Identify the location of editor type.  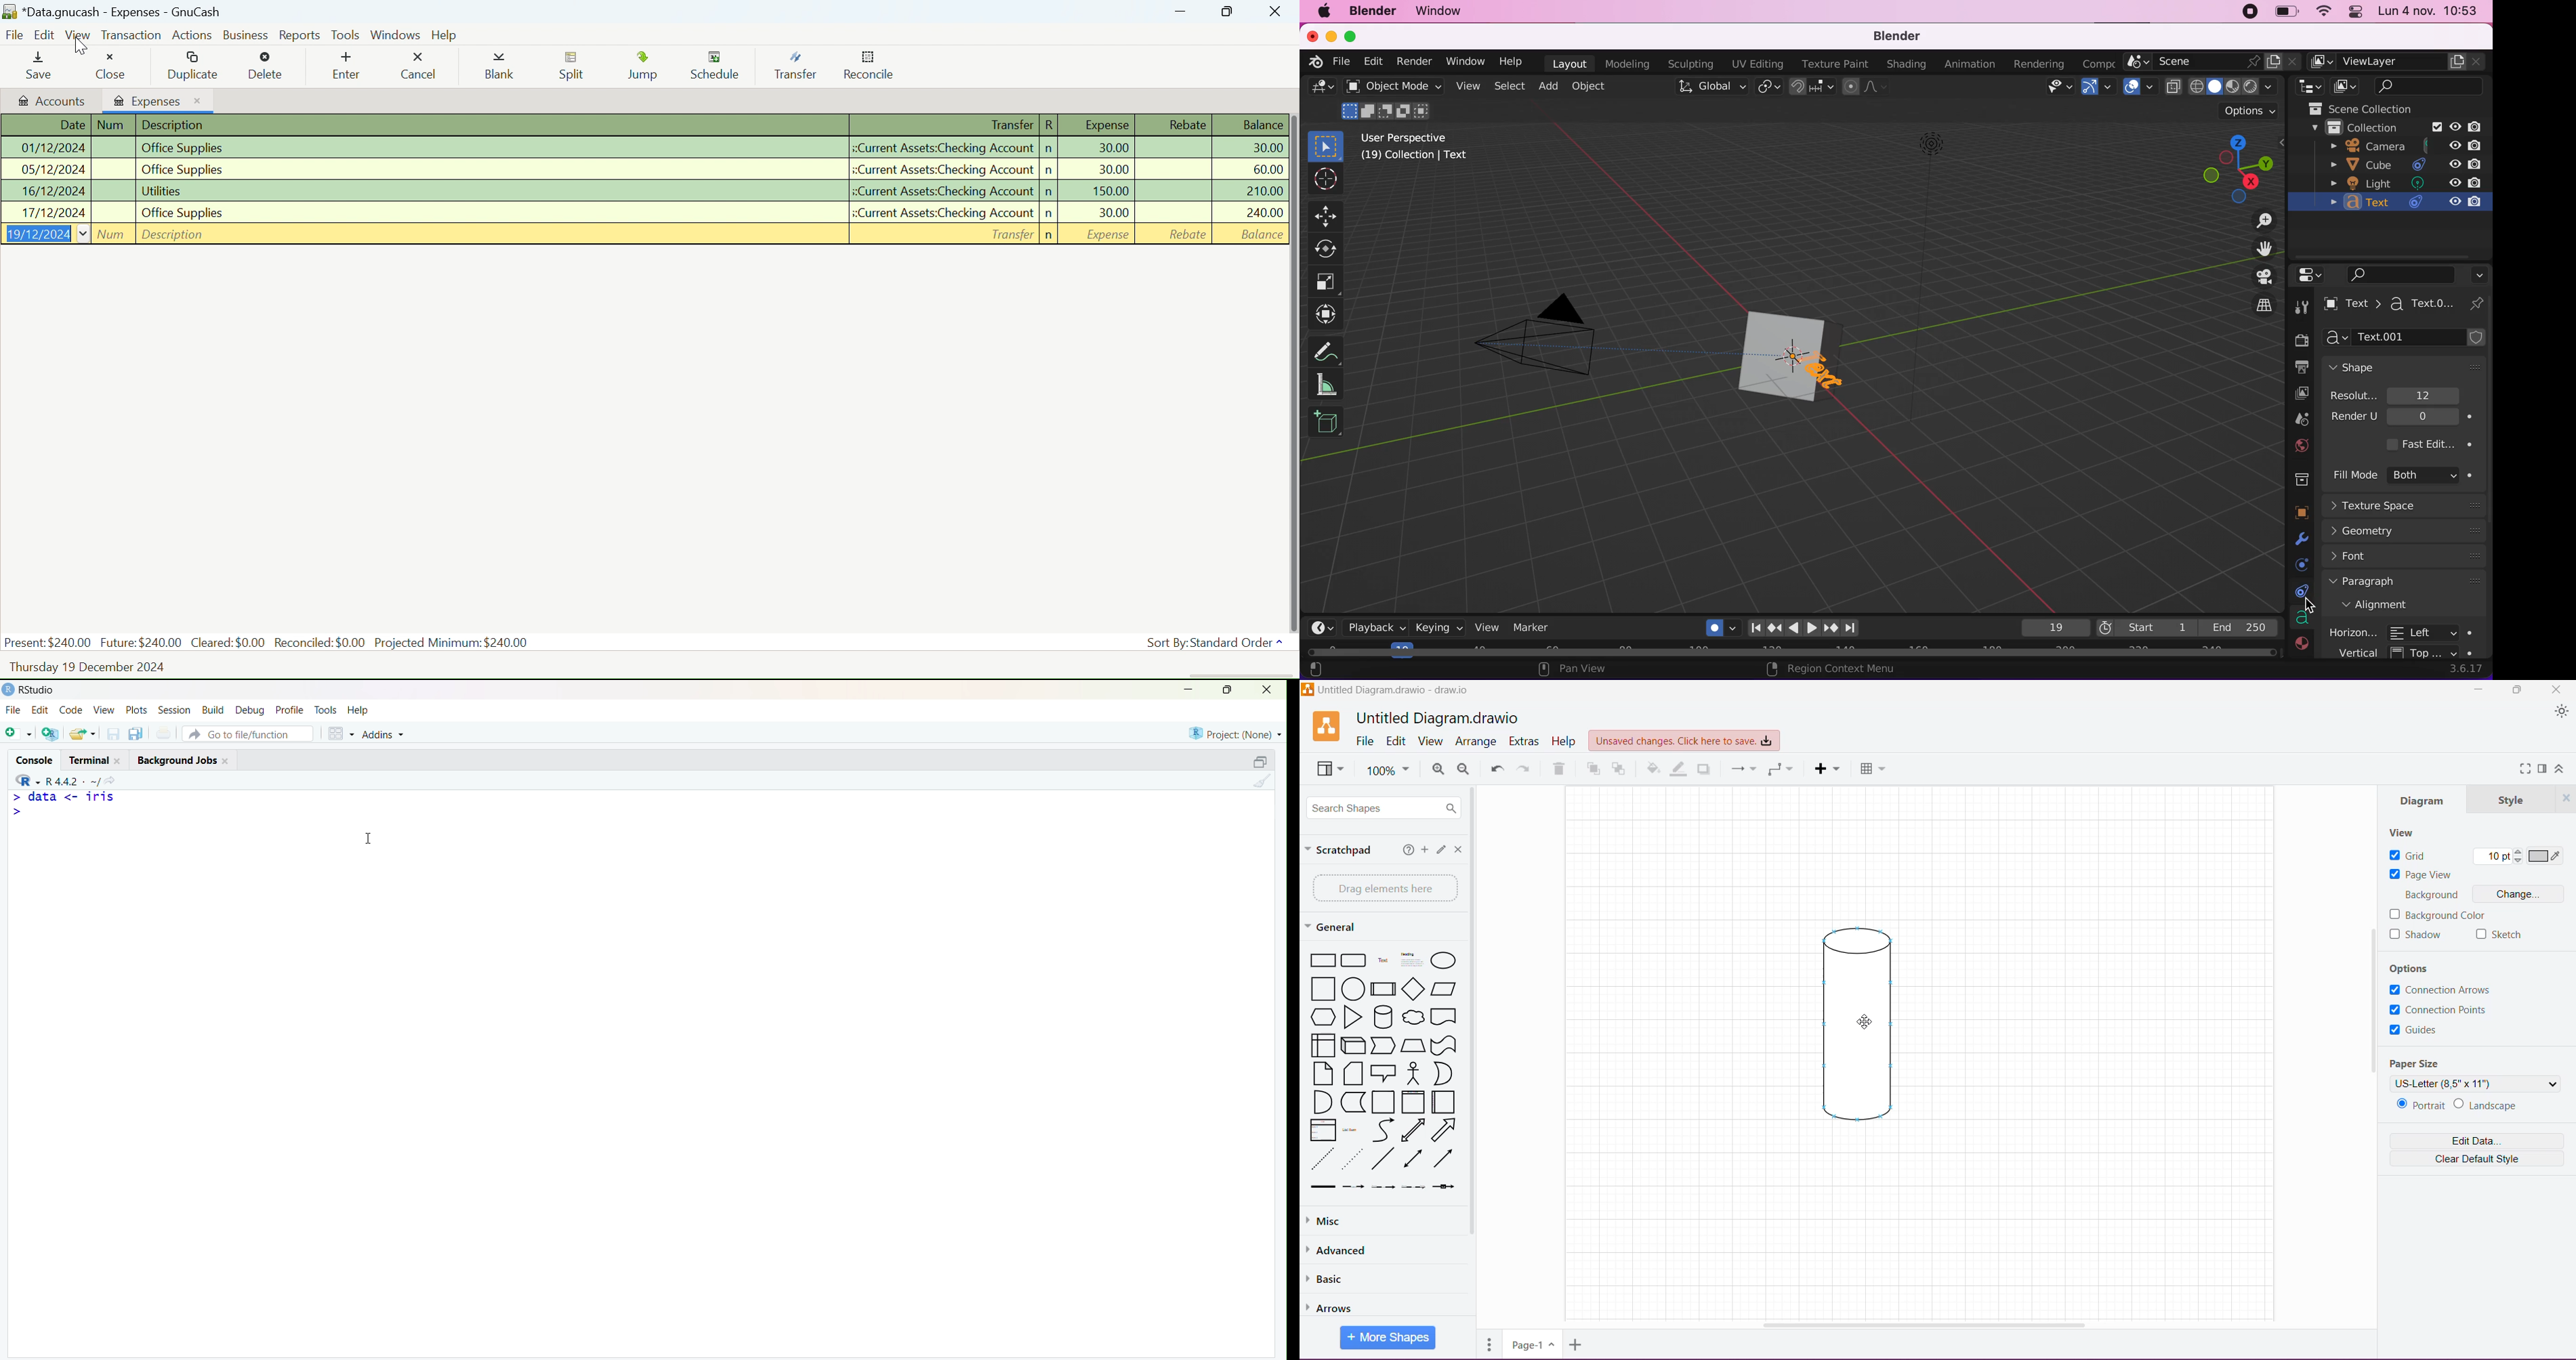
(2309, 87).